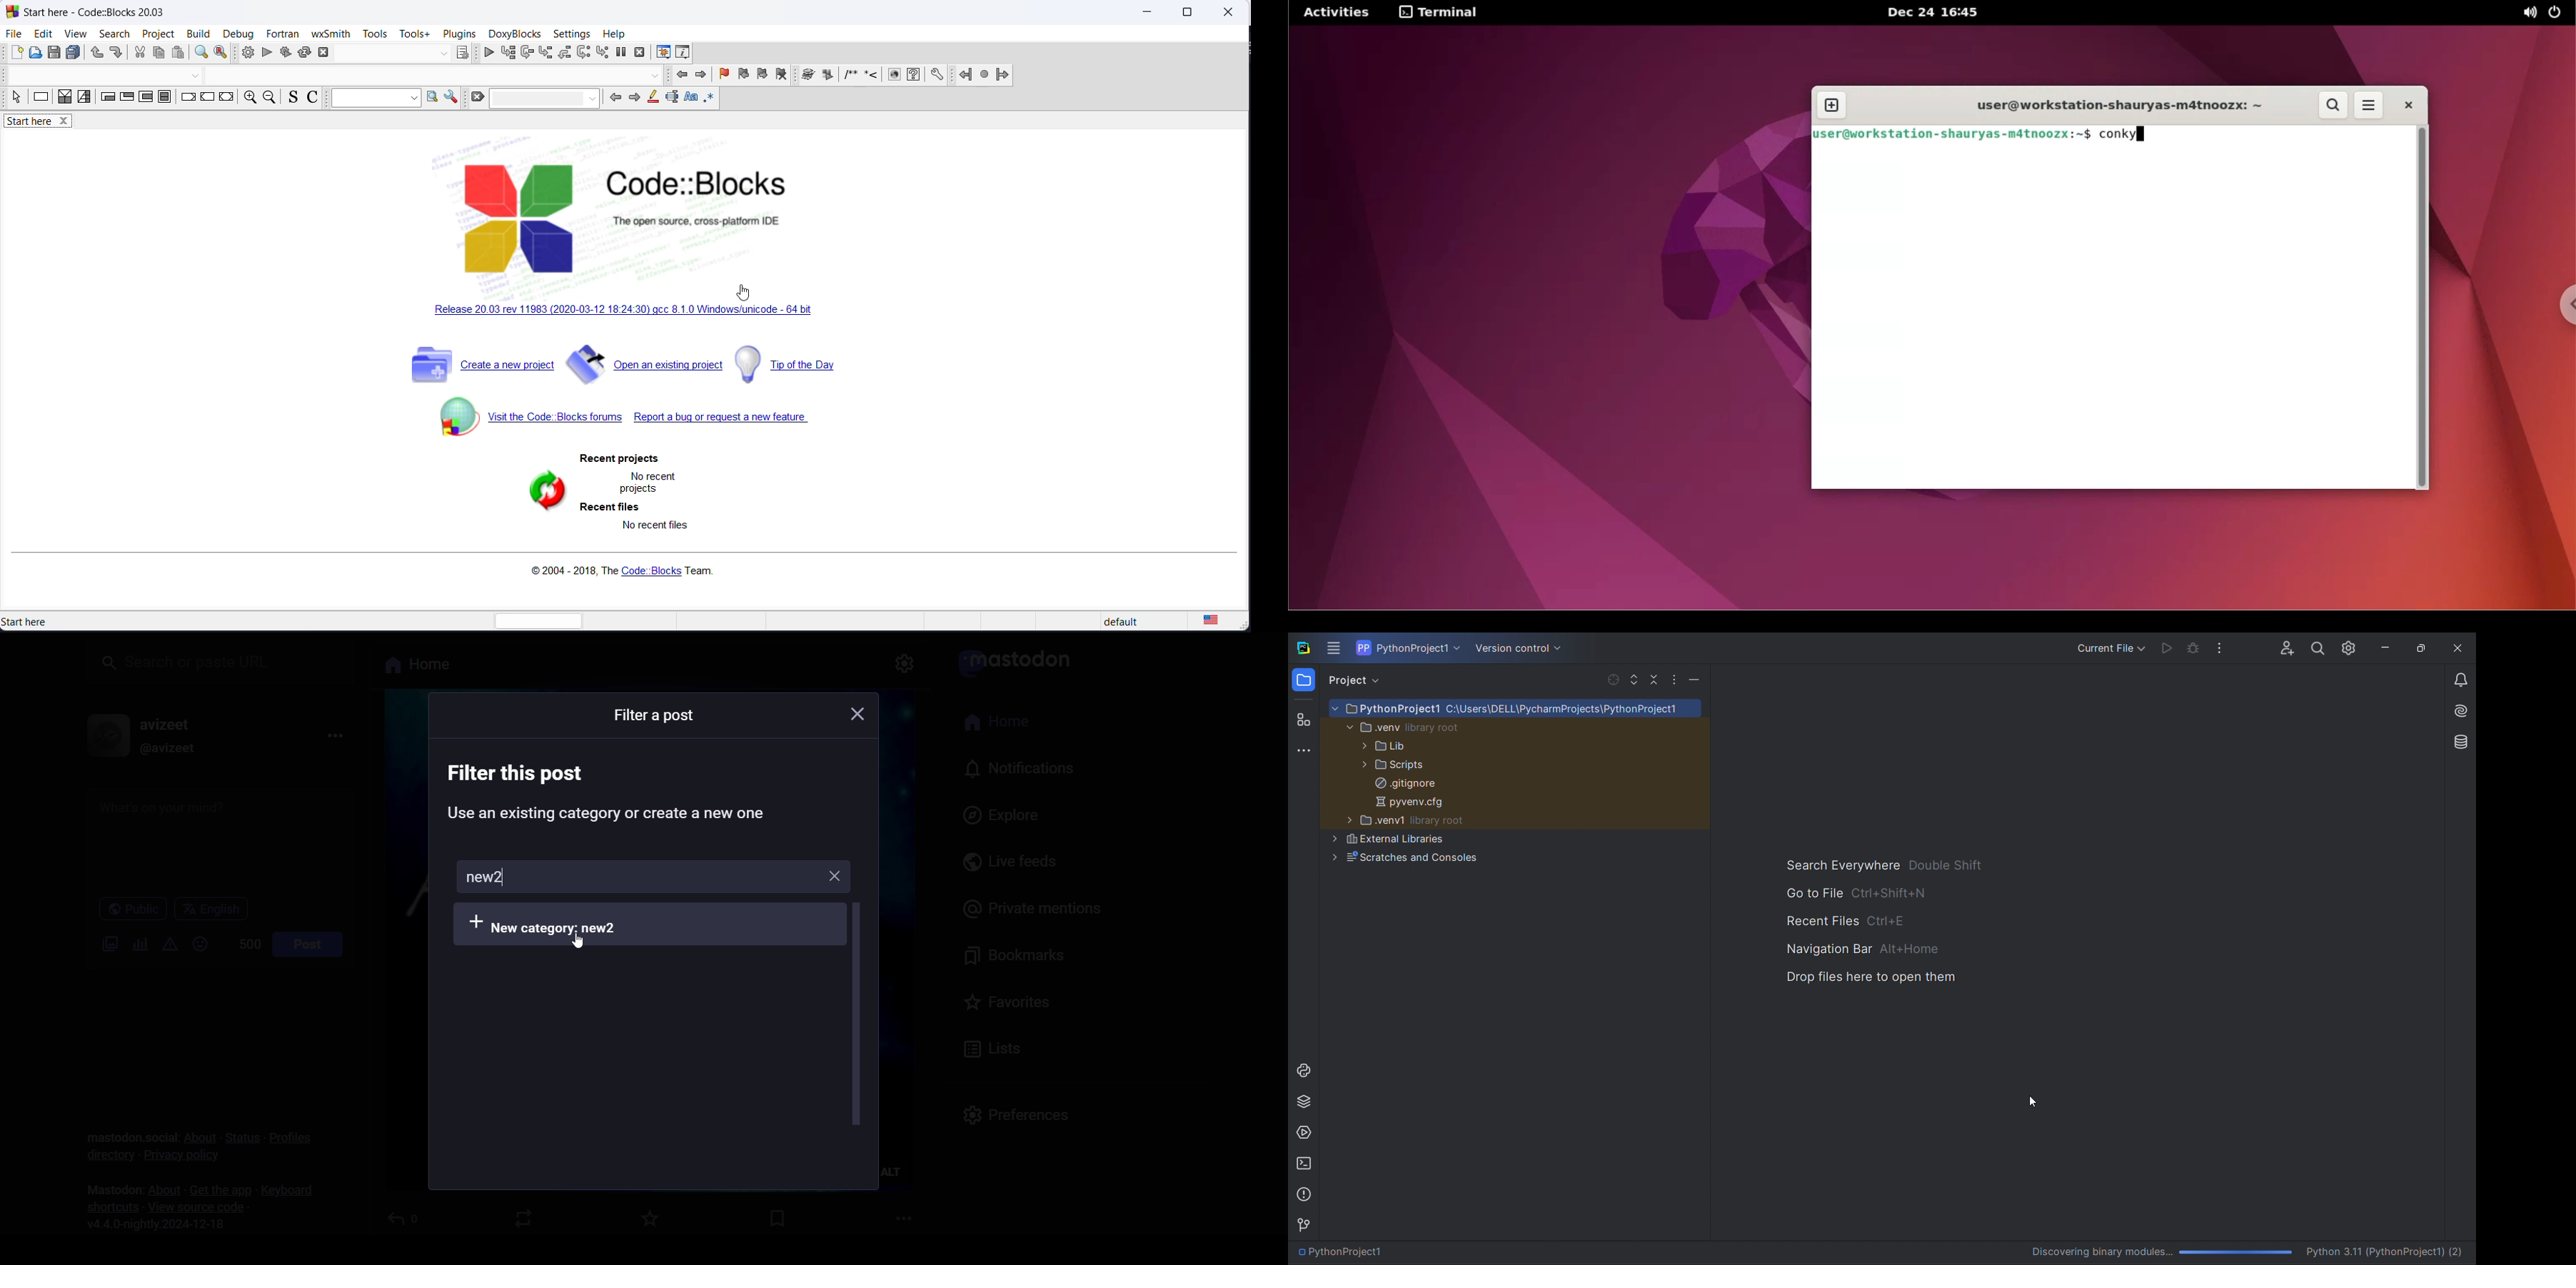 This screenshot has height=1288, width=2576. I want to click on entry condition loop, so click(103, 99).